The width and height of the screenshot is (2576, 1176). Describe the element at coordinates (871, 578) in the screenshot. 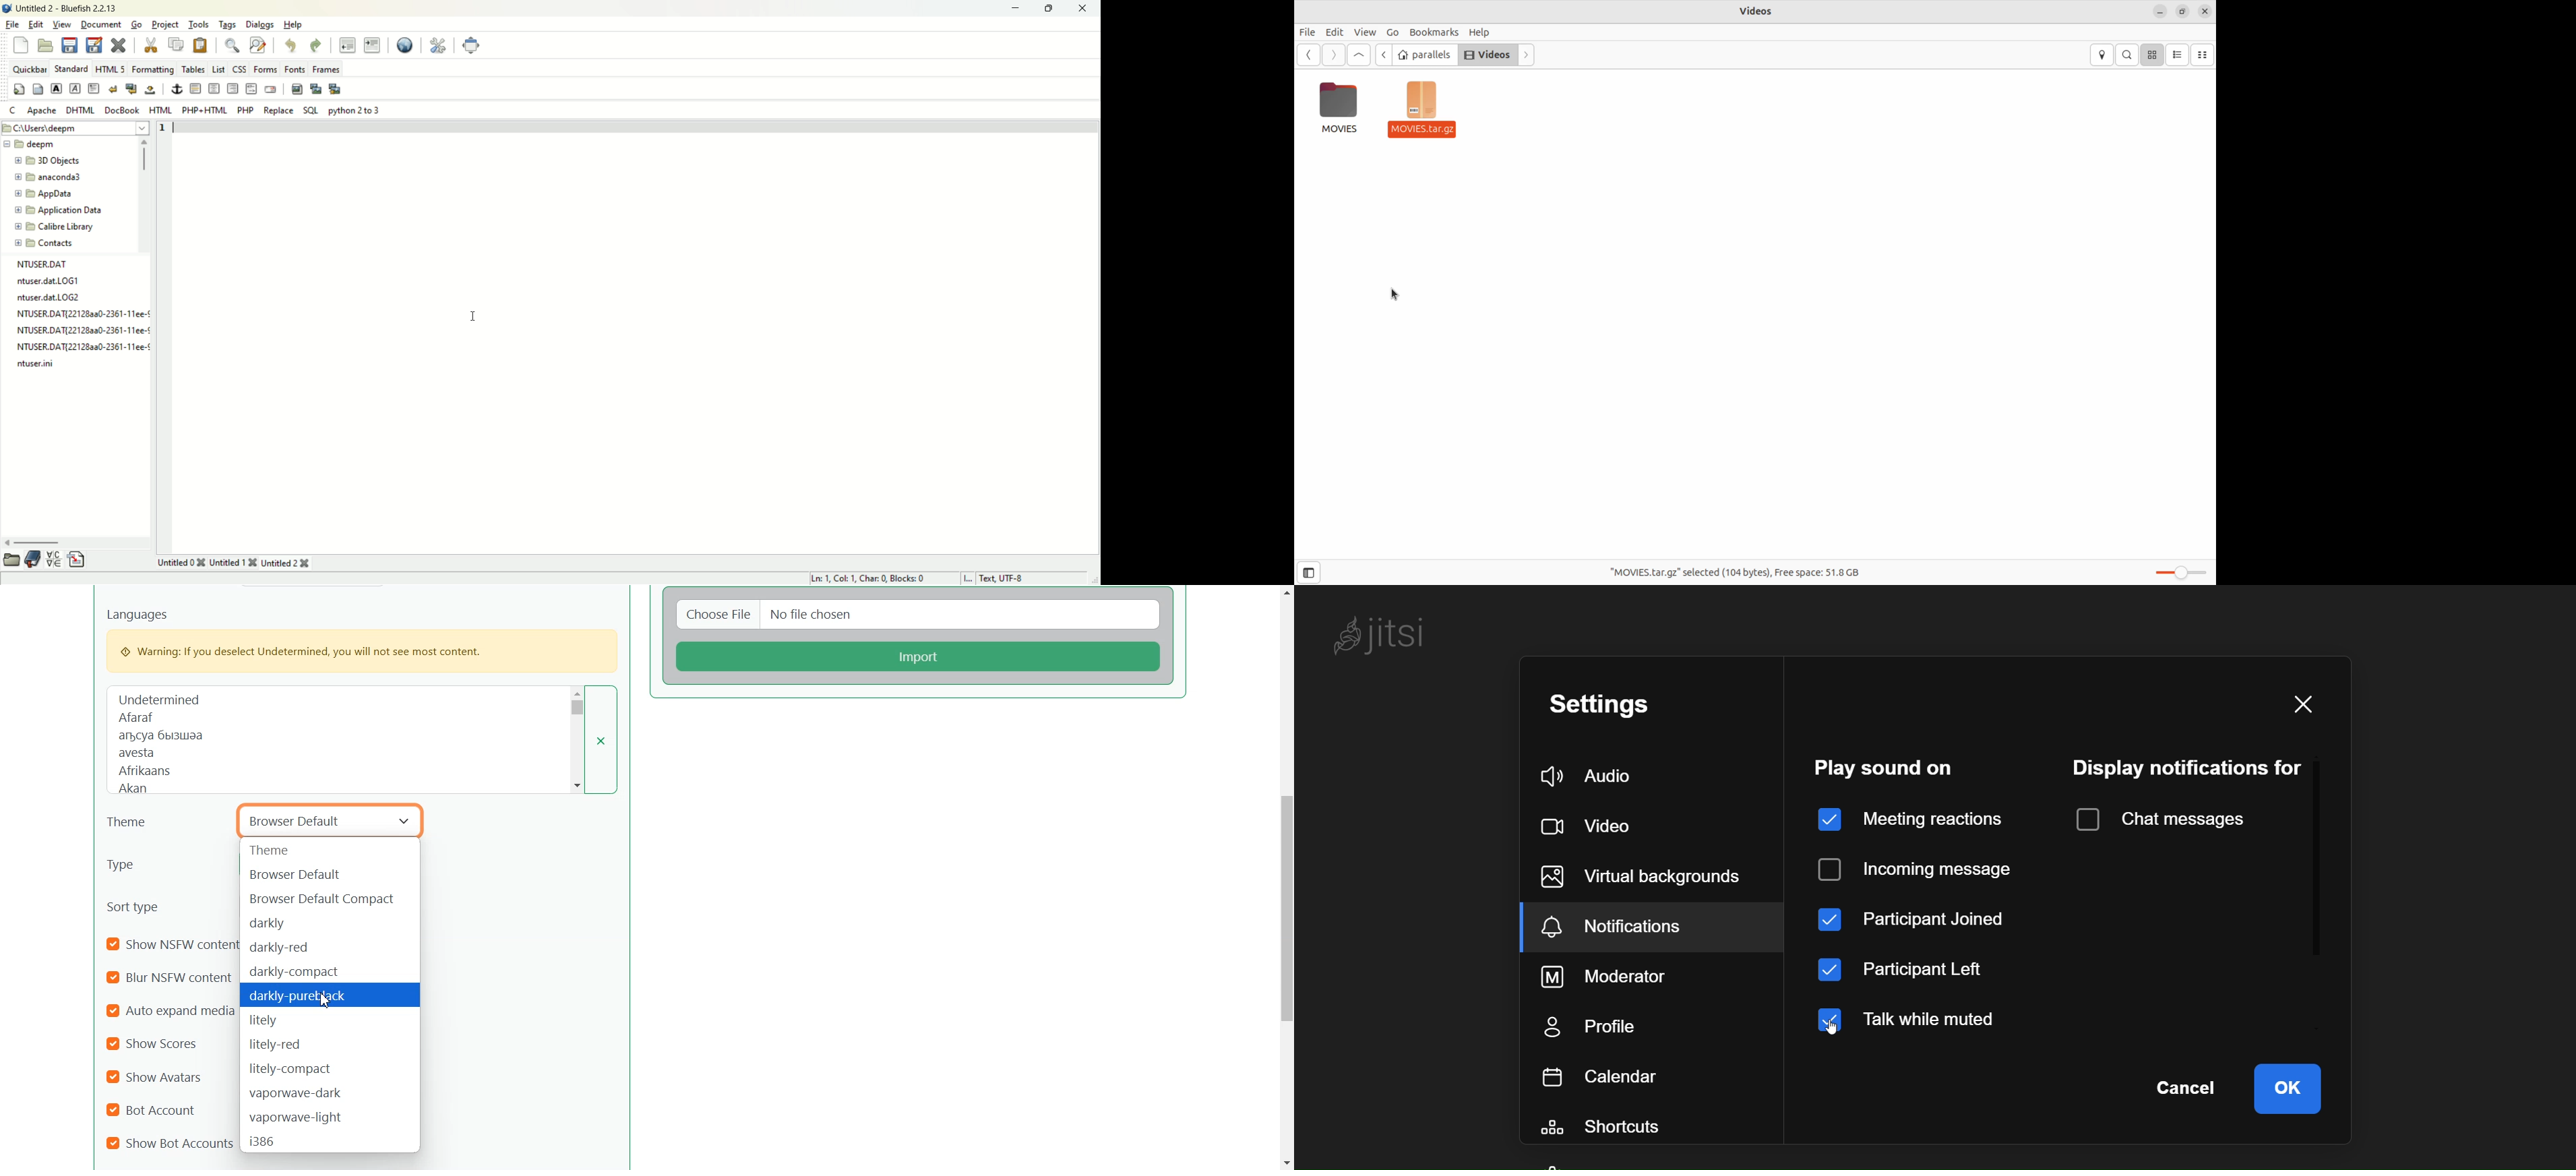

I see `Ln 1, Col, Char 0, Blocks` at that location.